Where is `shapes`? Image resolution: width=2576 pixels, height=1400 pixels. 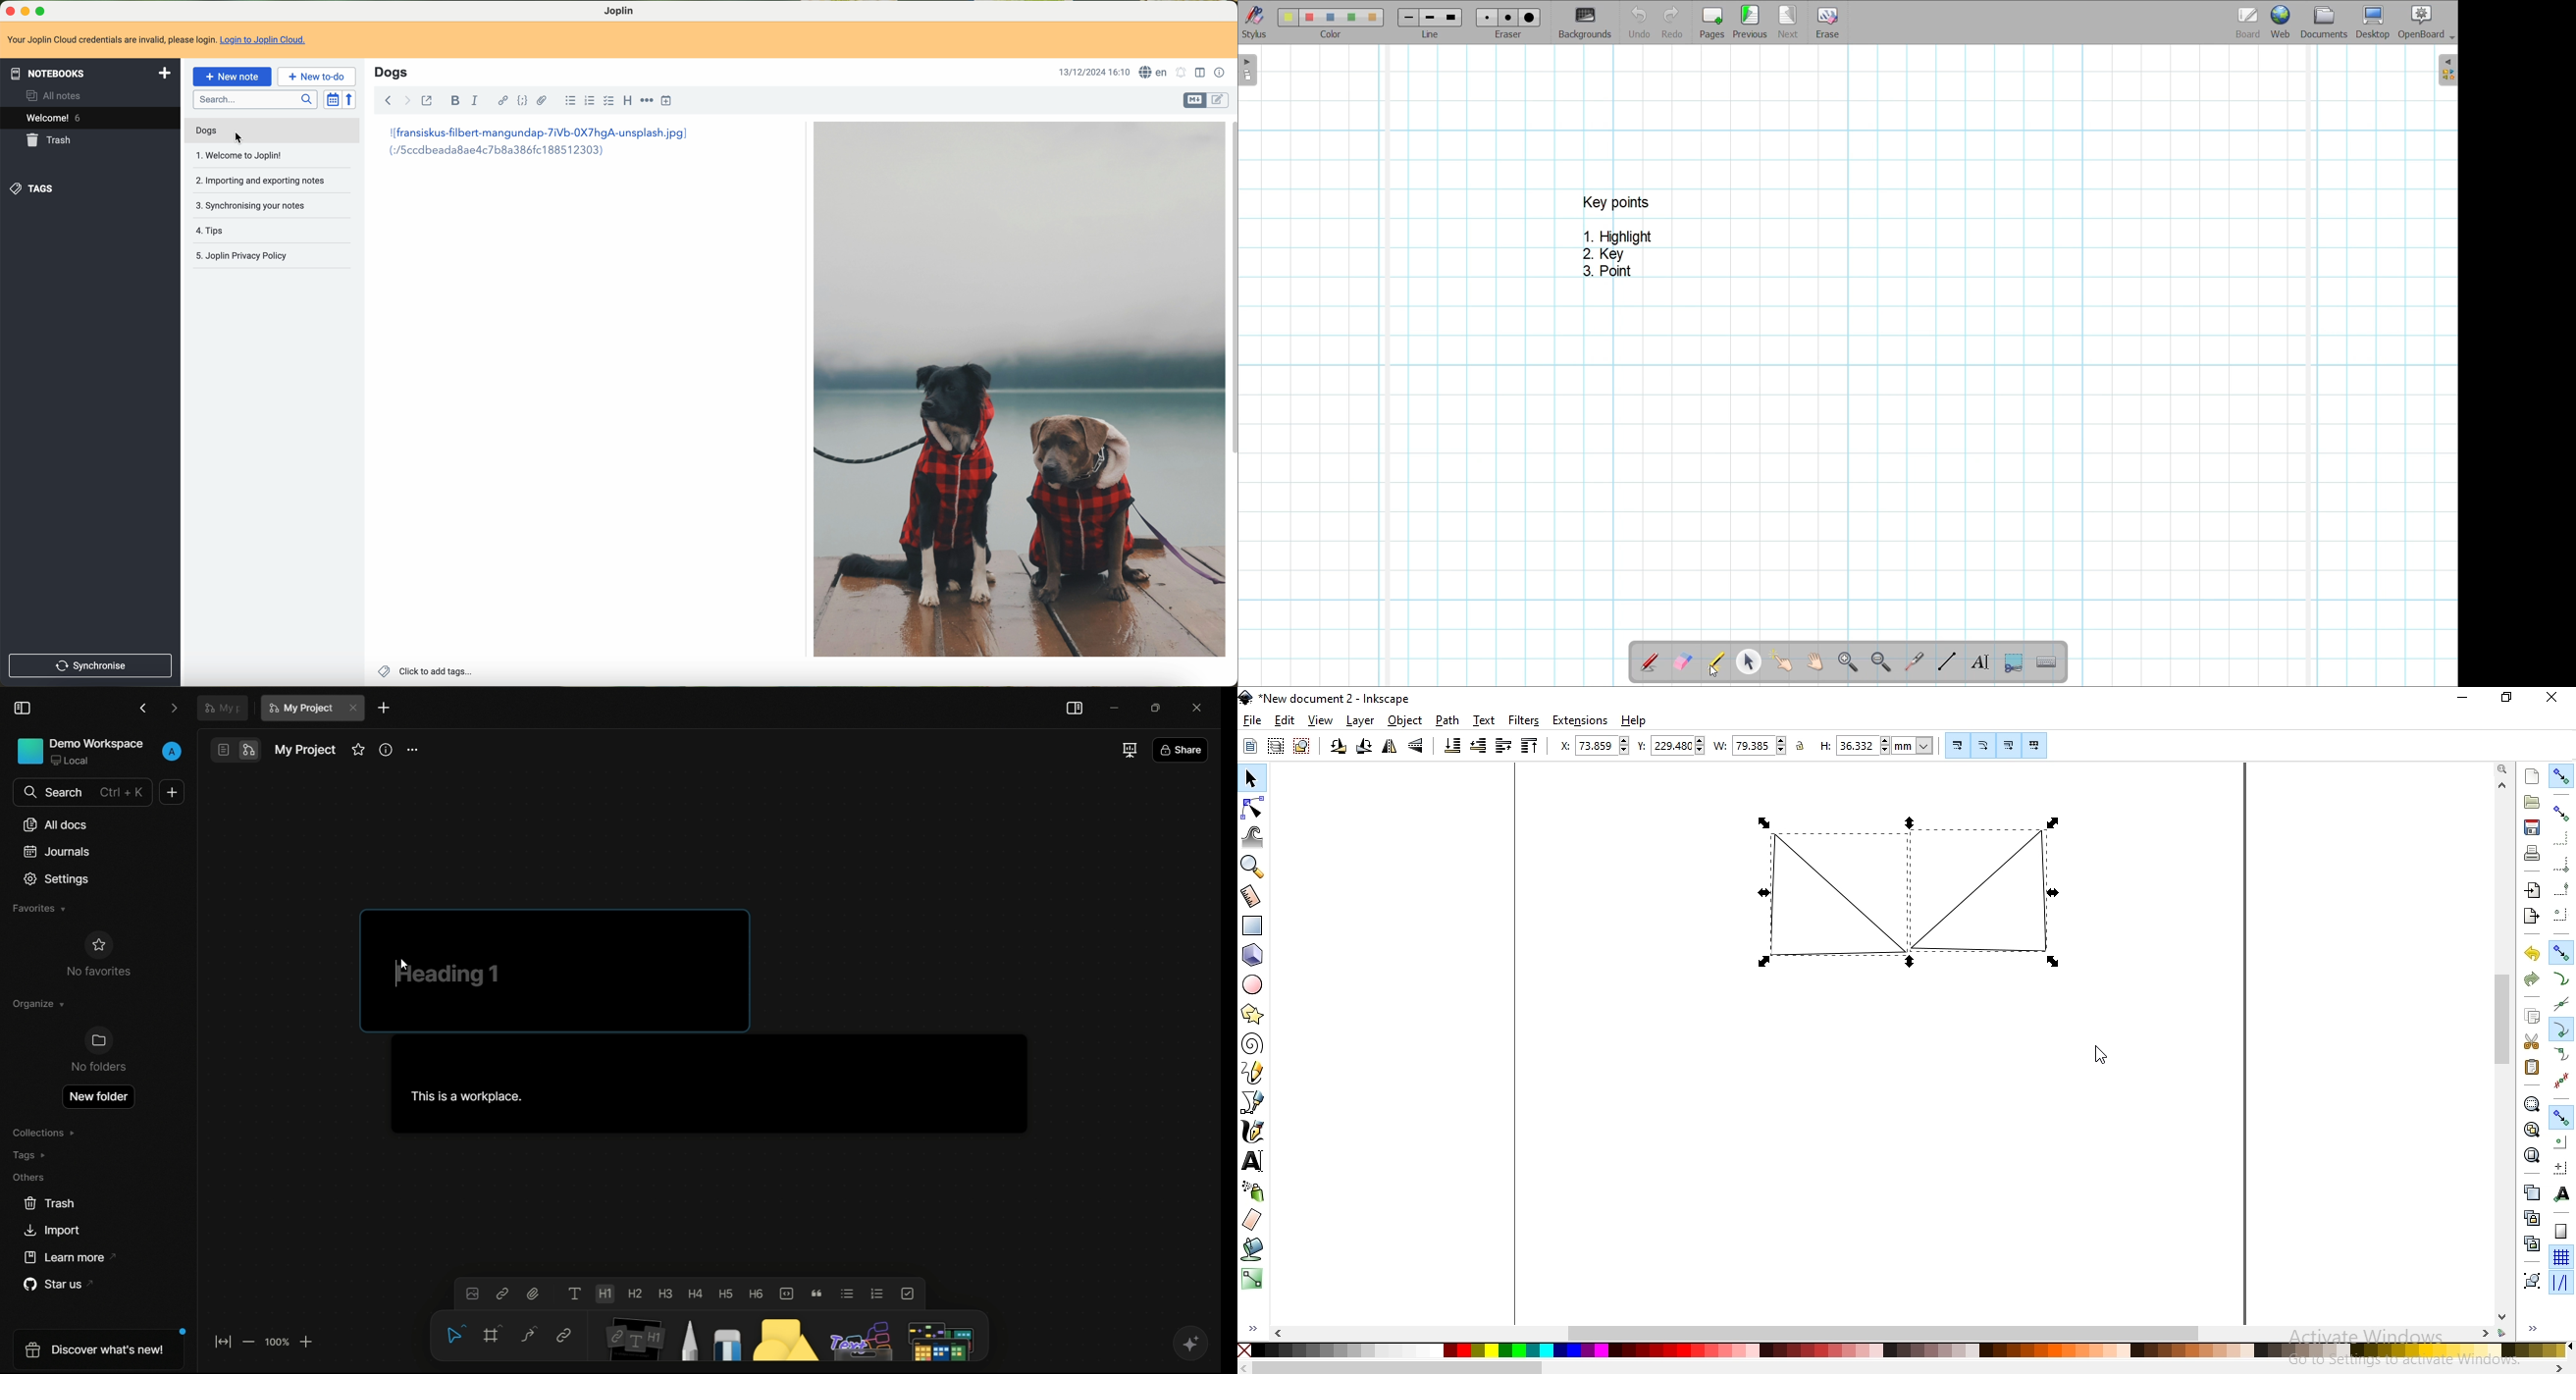 shapes is located at coordinates (783, 1335).